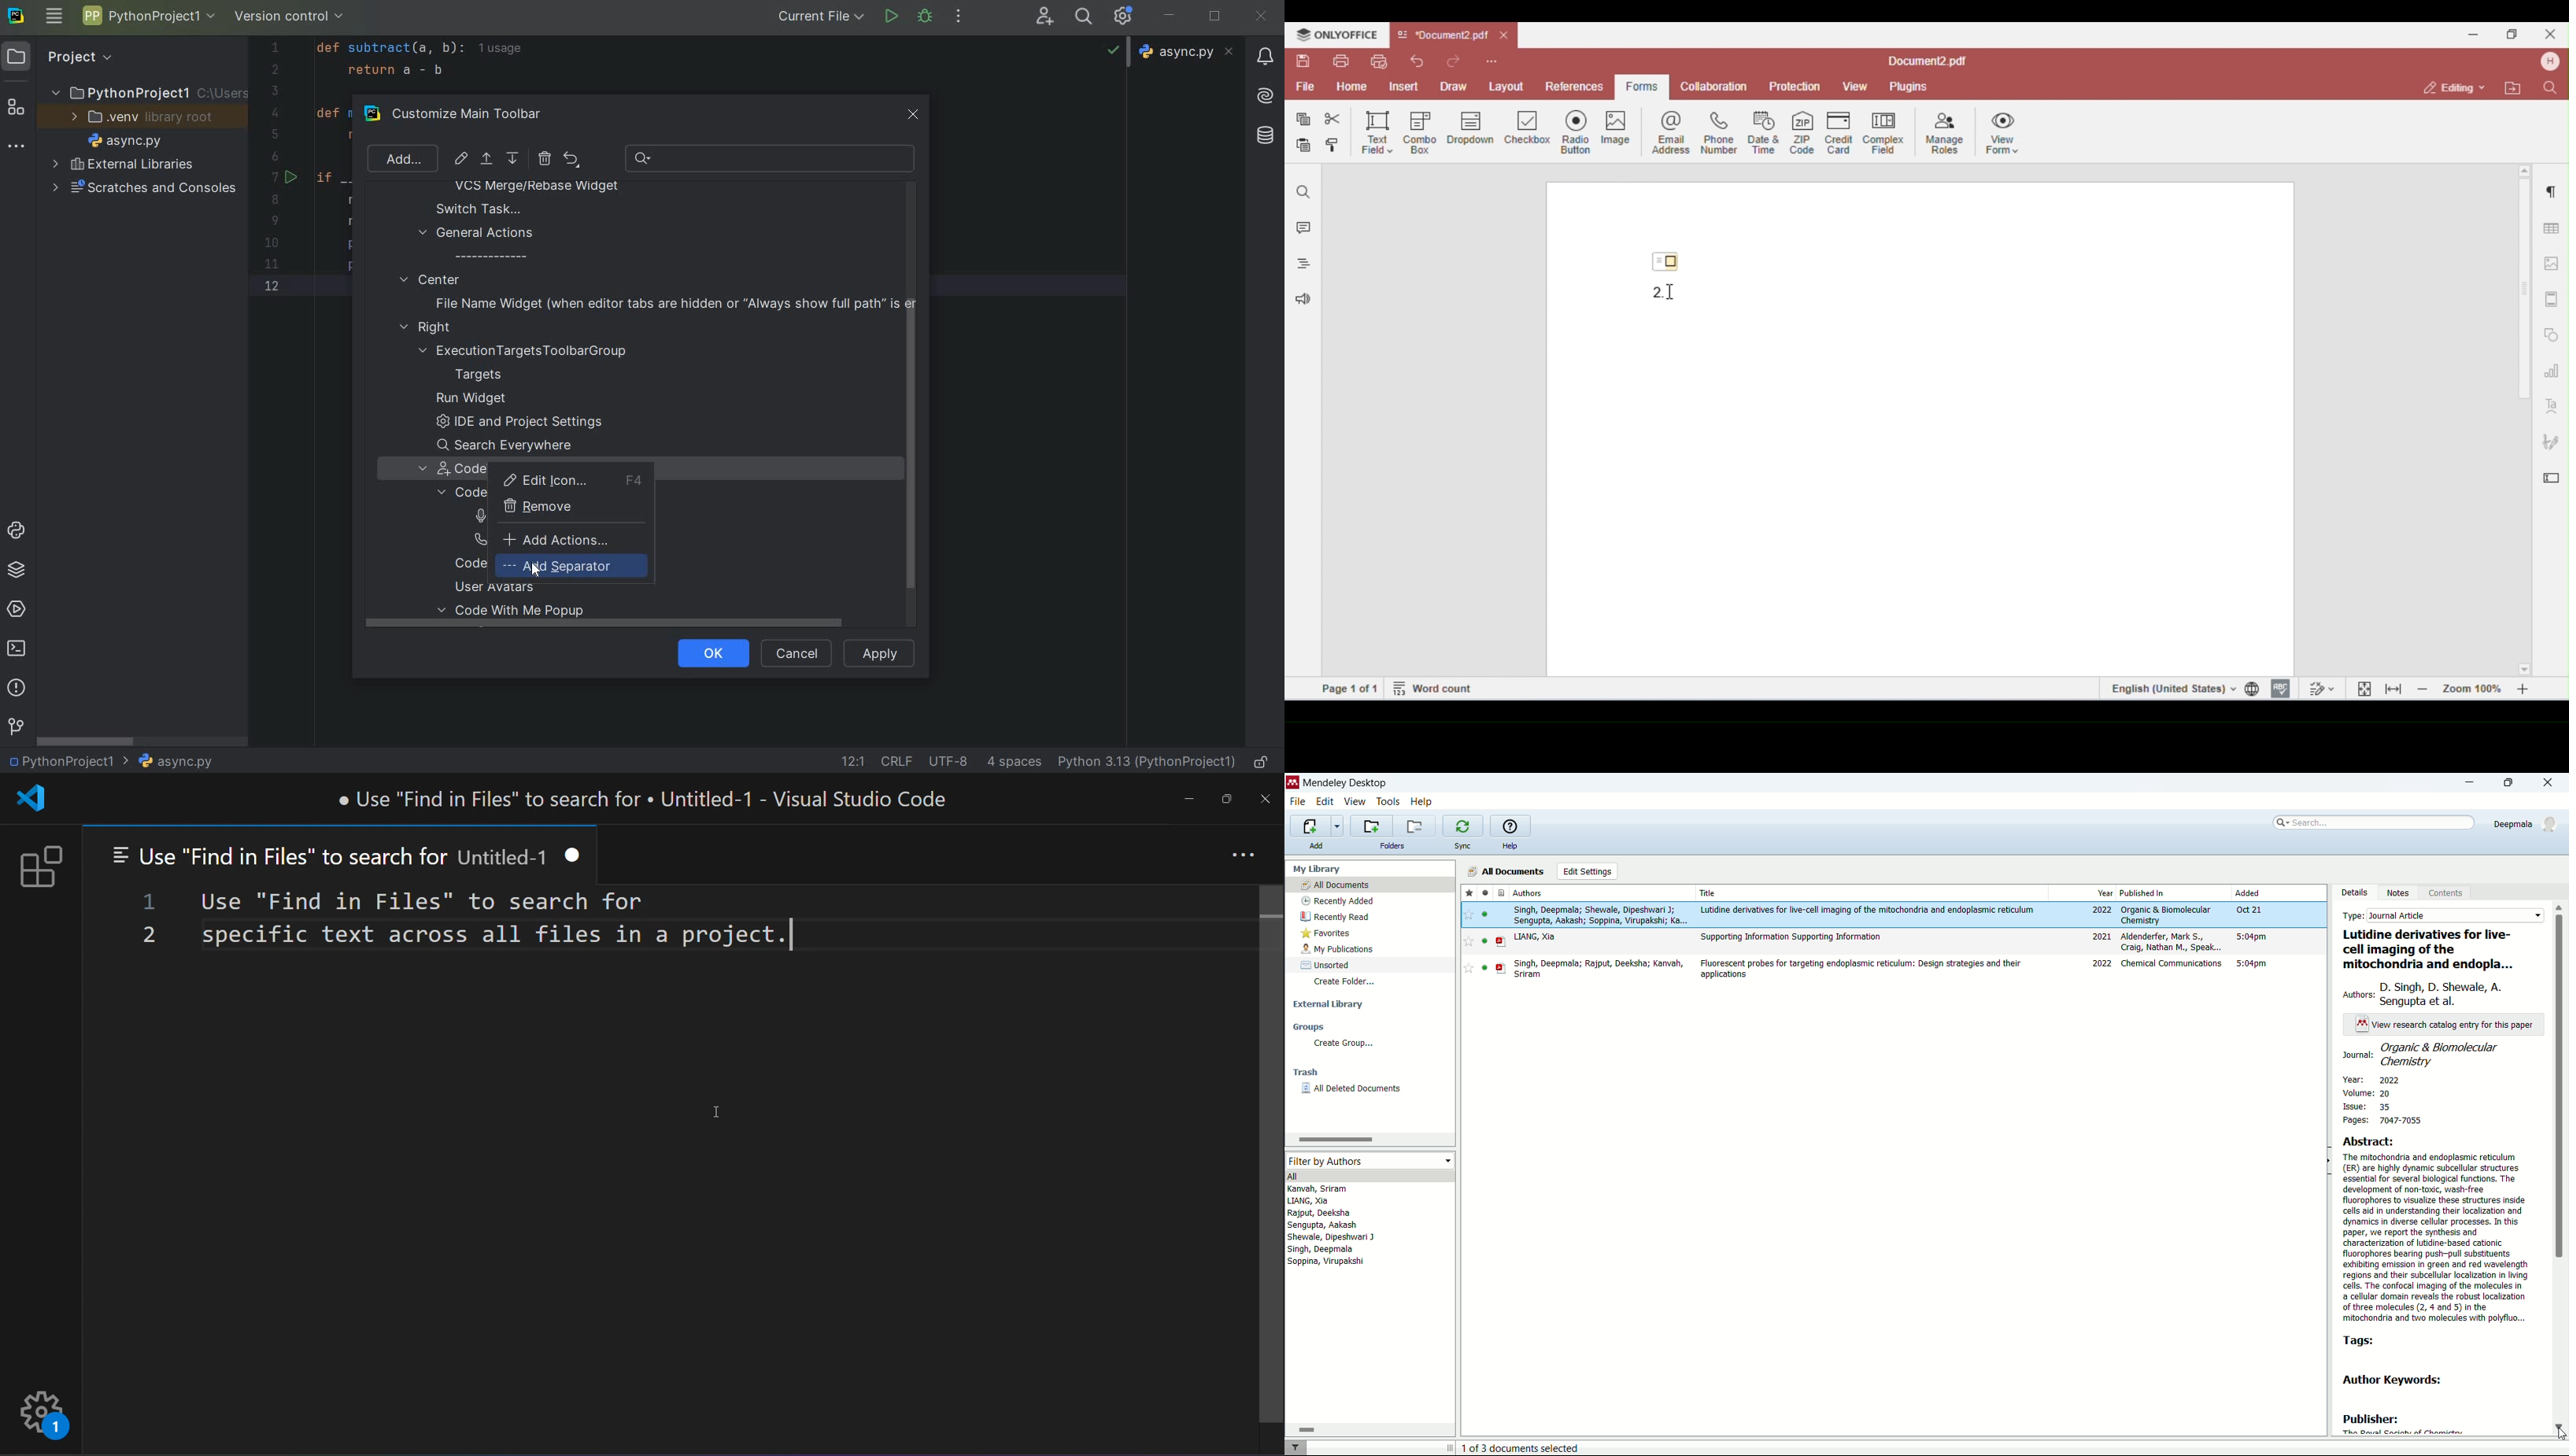  I want to click on my library, so click(1315, 869).